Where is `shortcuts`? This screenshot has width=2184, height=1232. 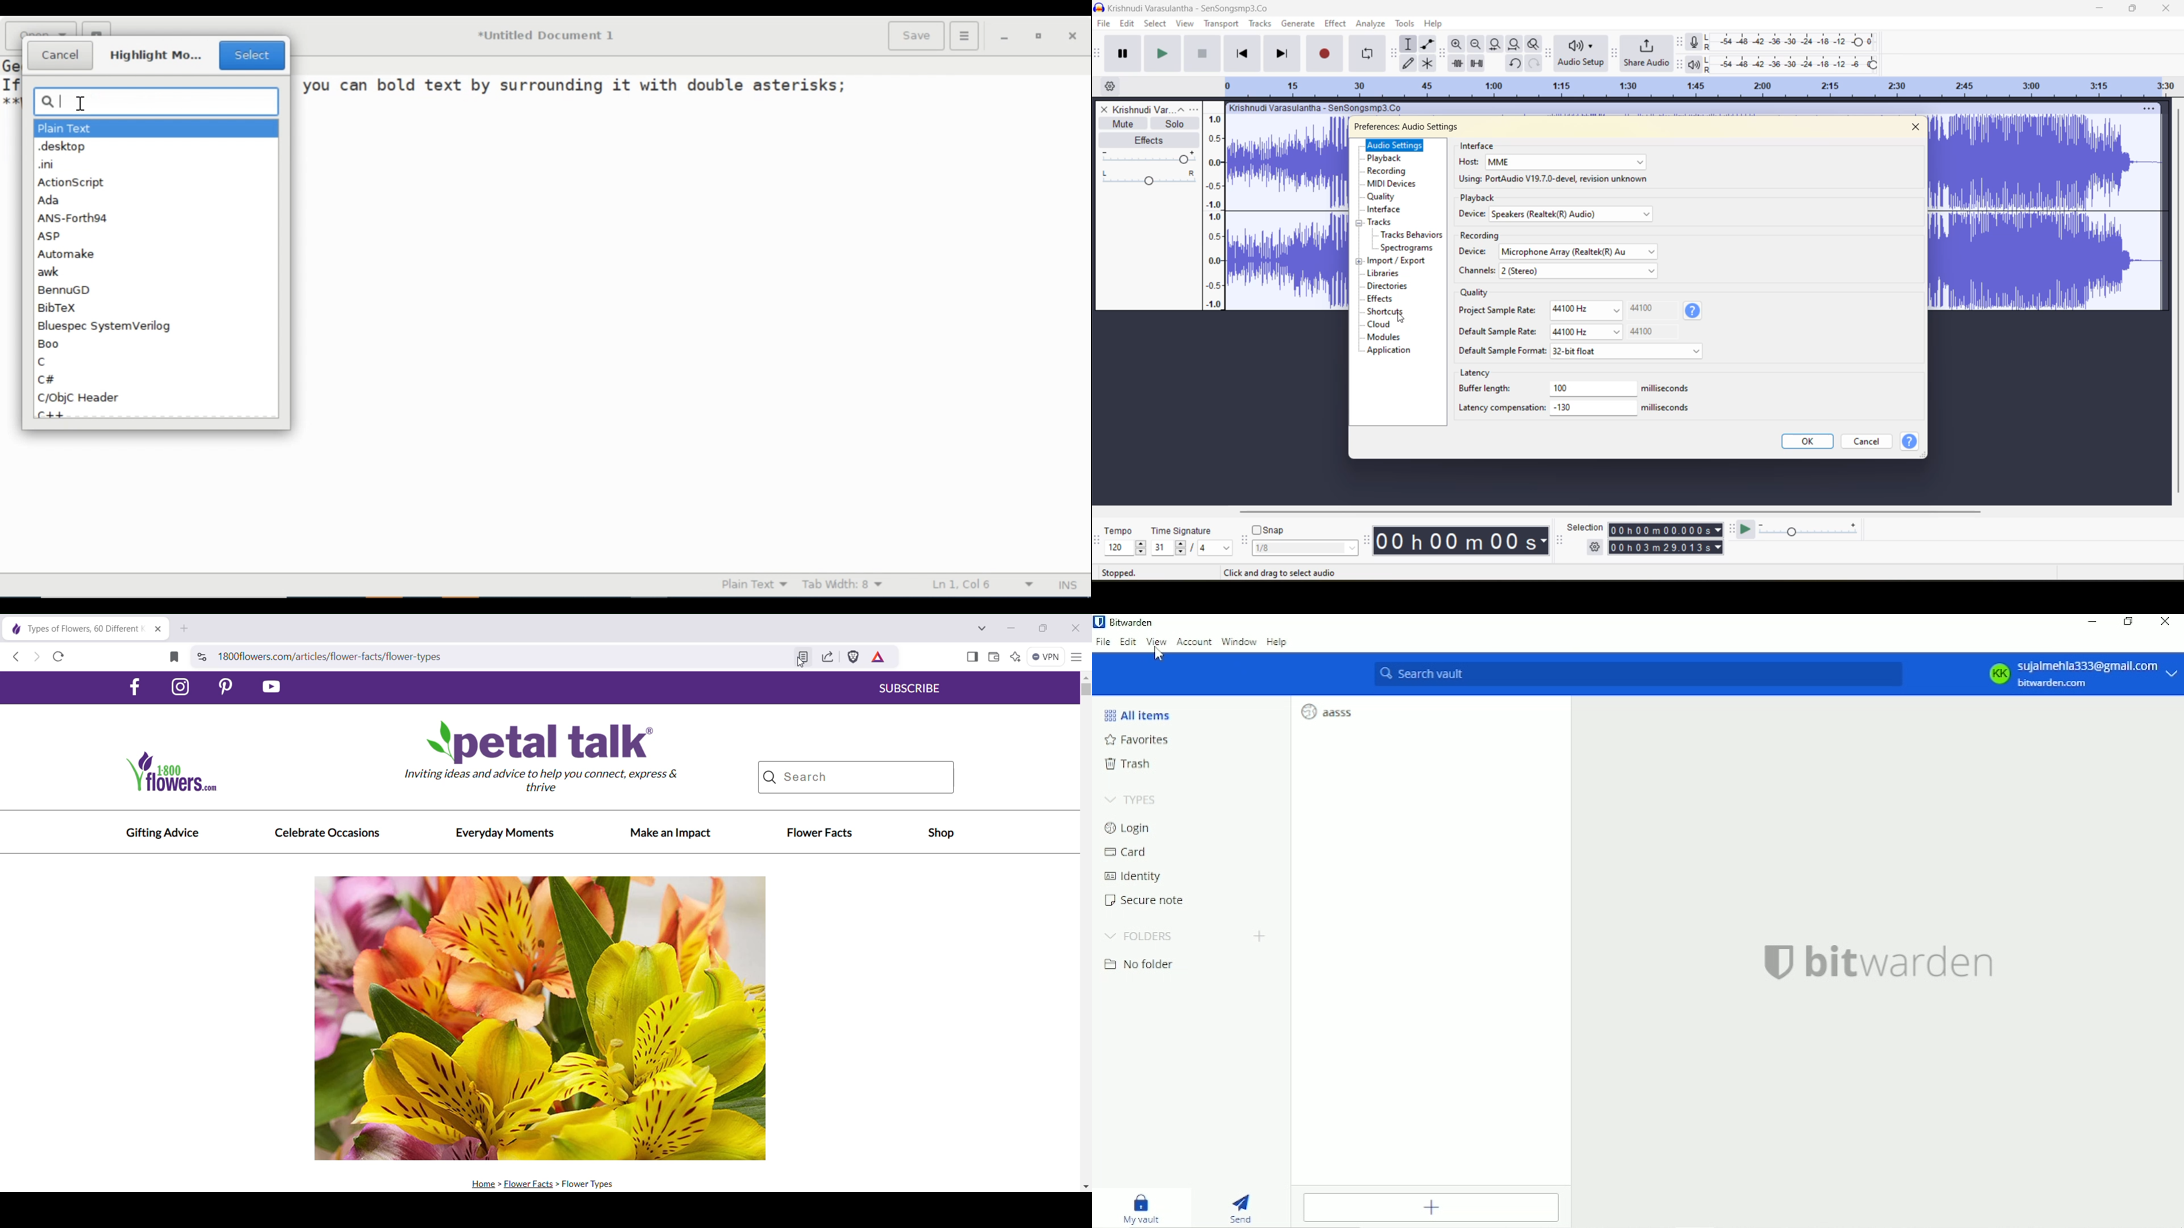 shortcuts is located at coordinates (1395, 312).